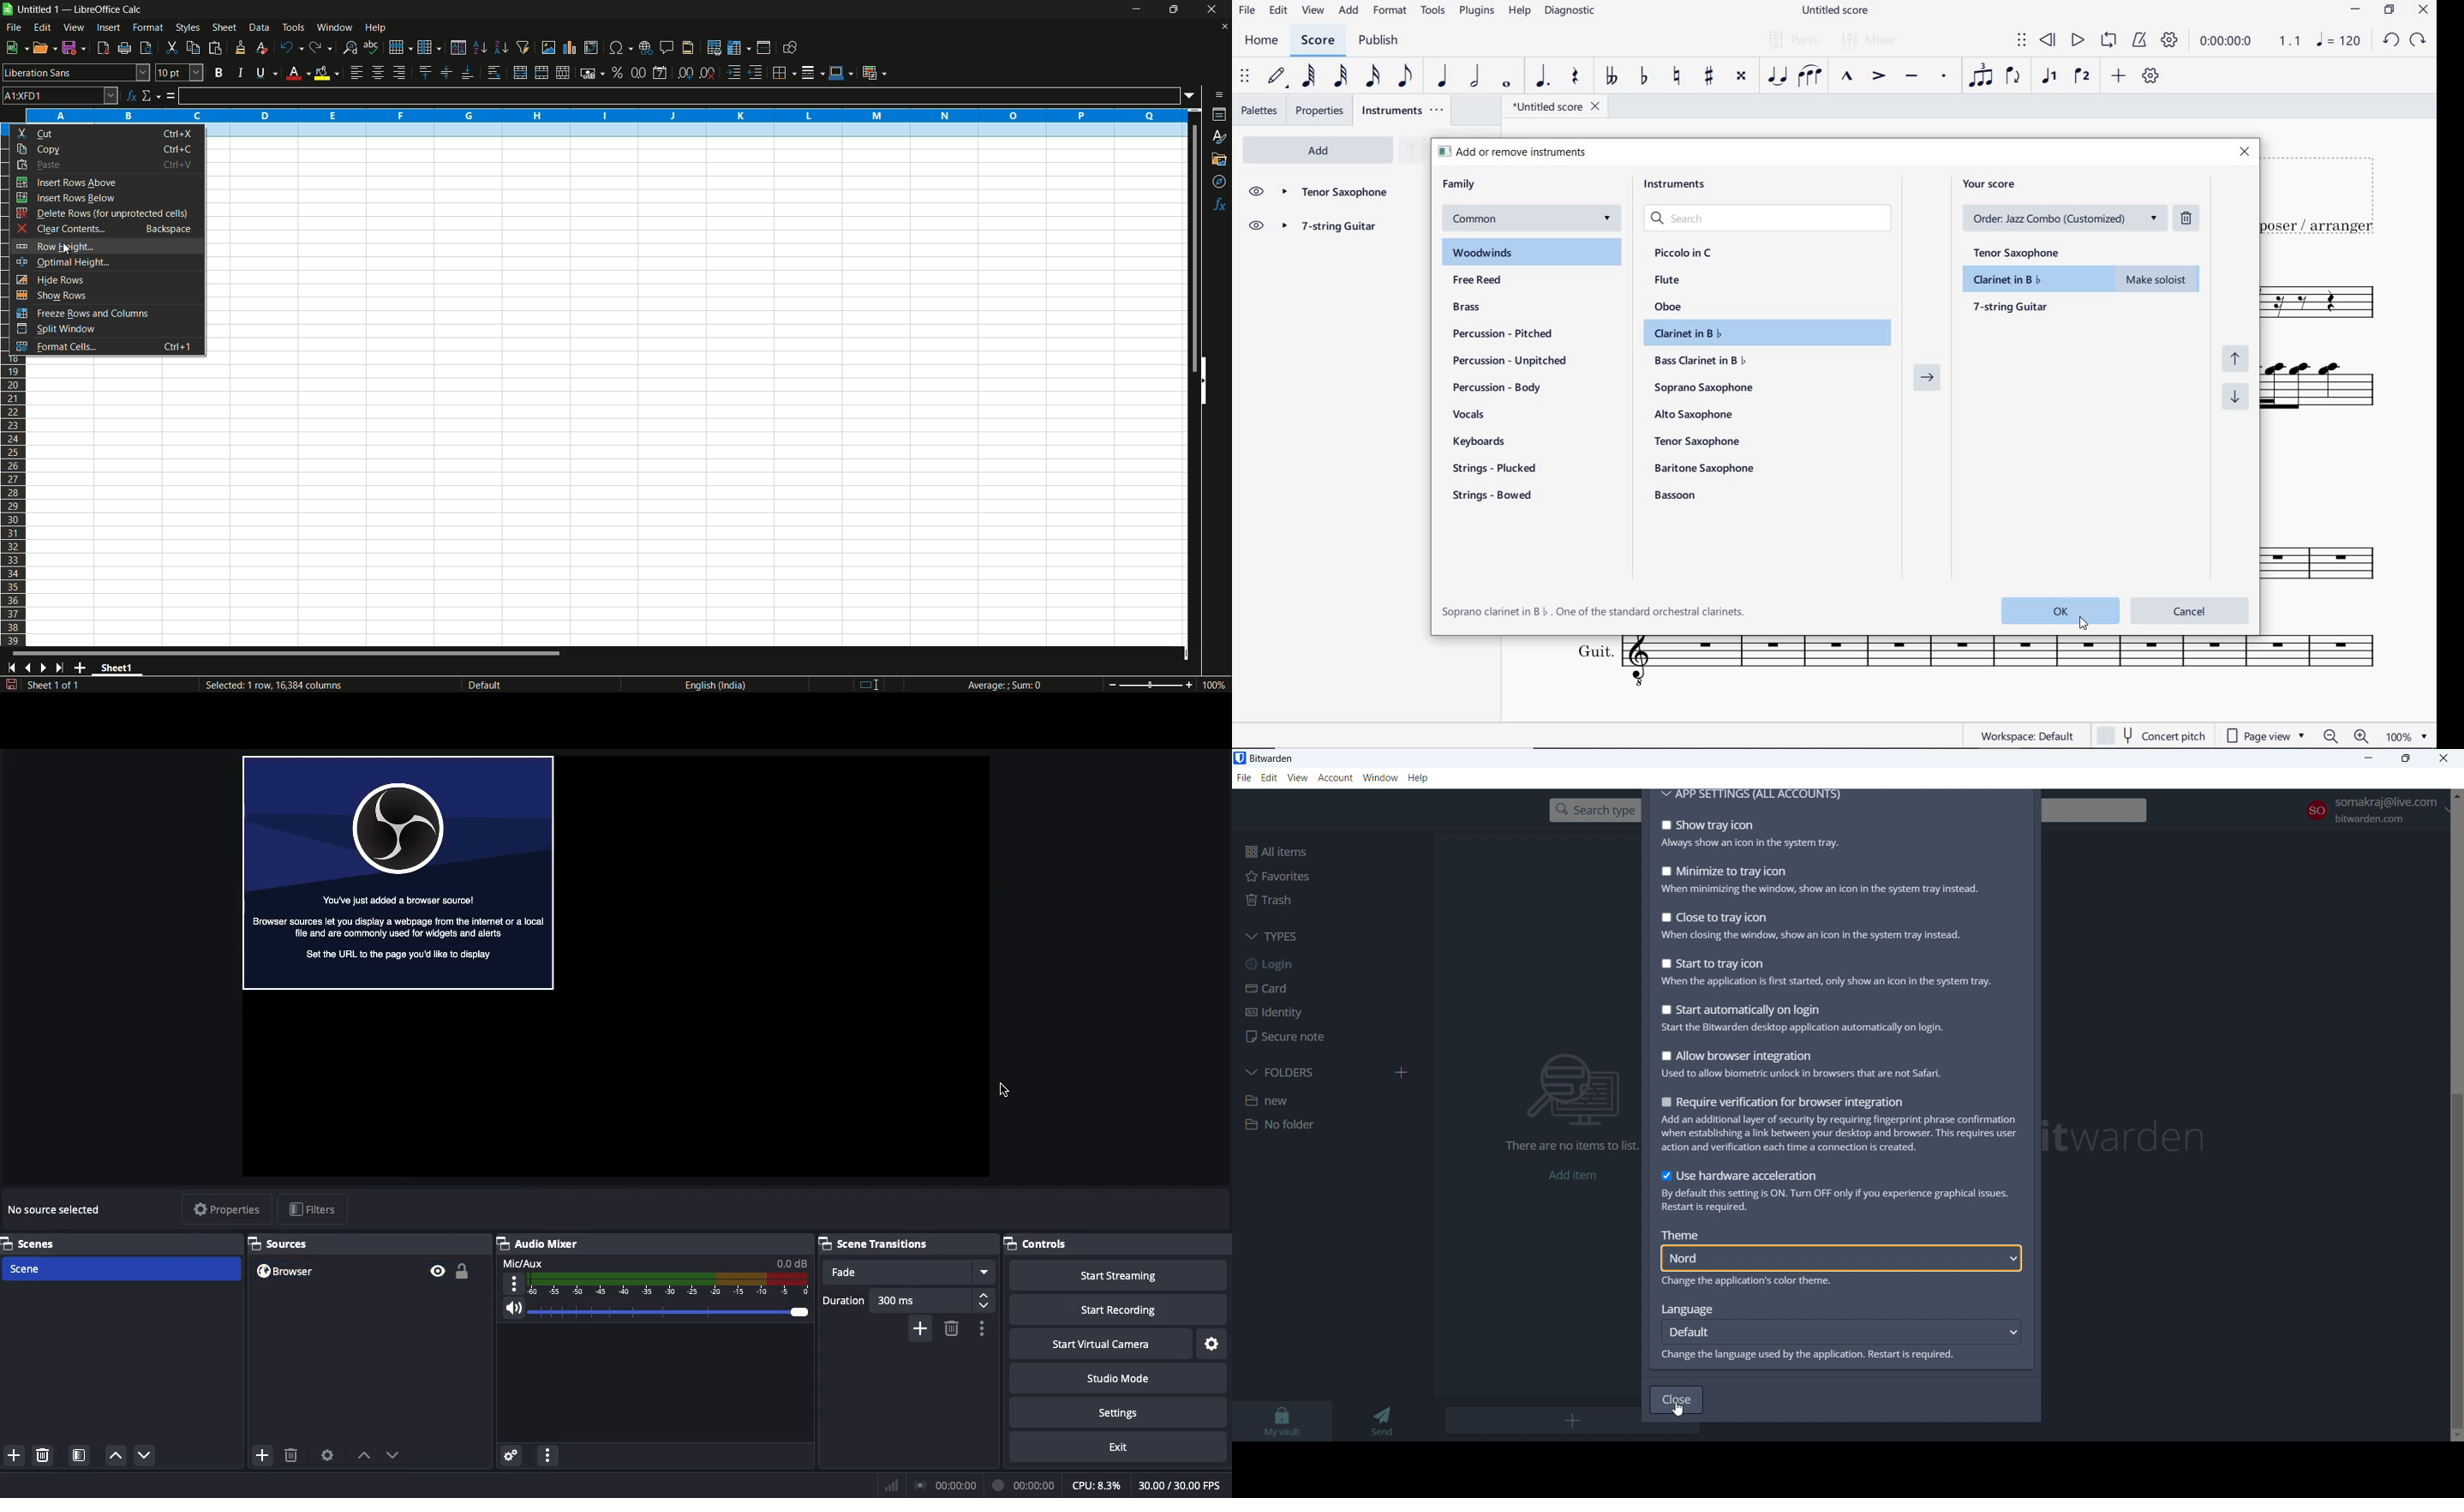  I want to click on default, so click(506, 685).